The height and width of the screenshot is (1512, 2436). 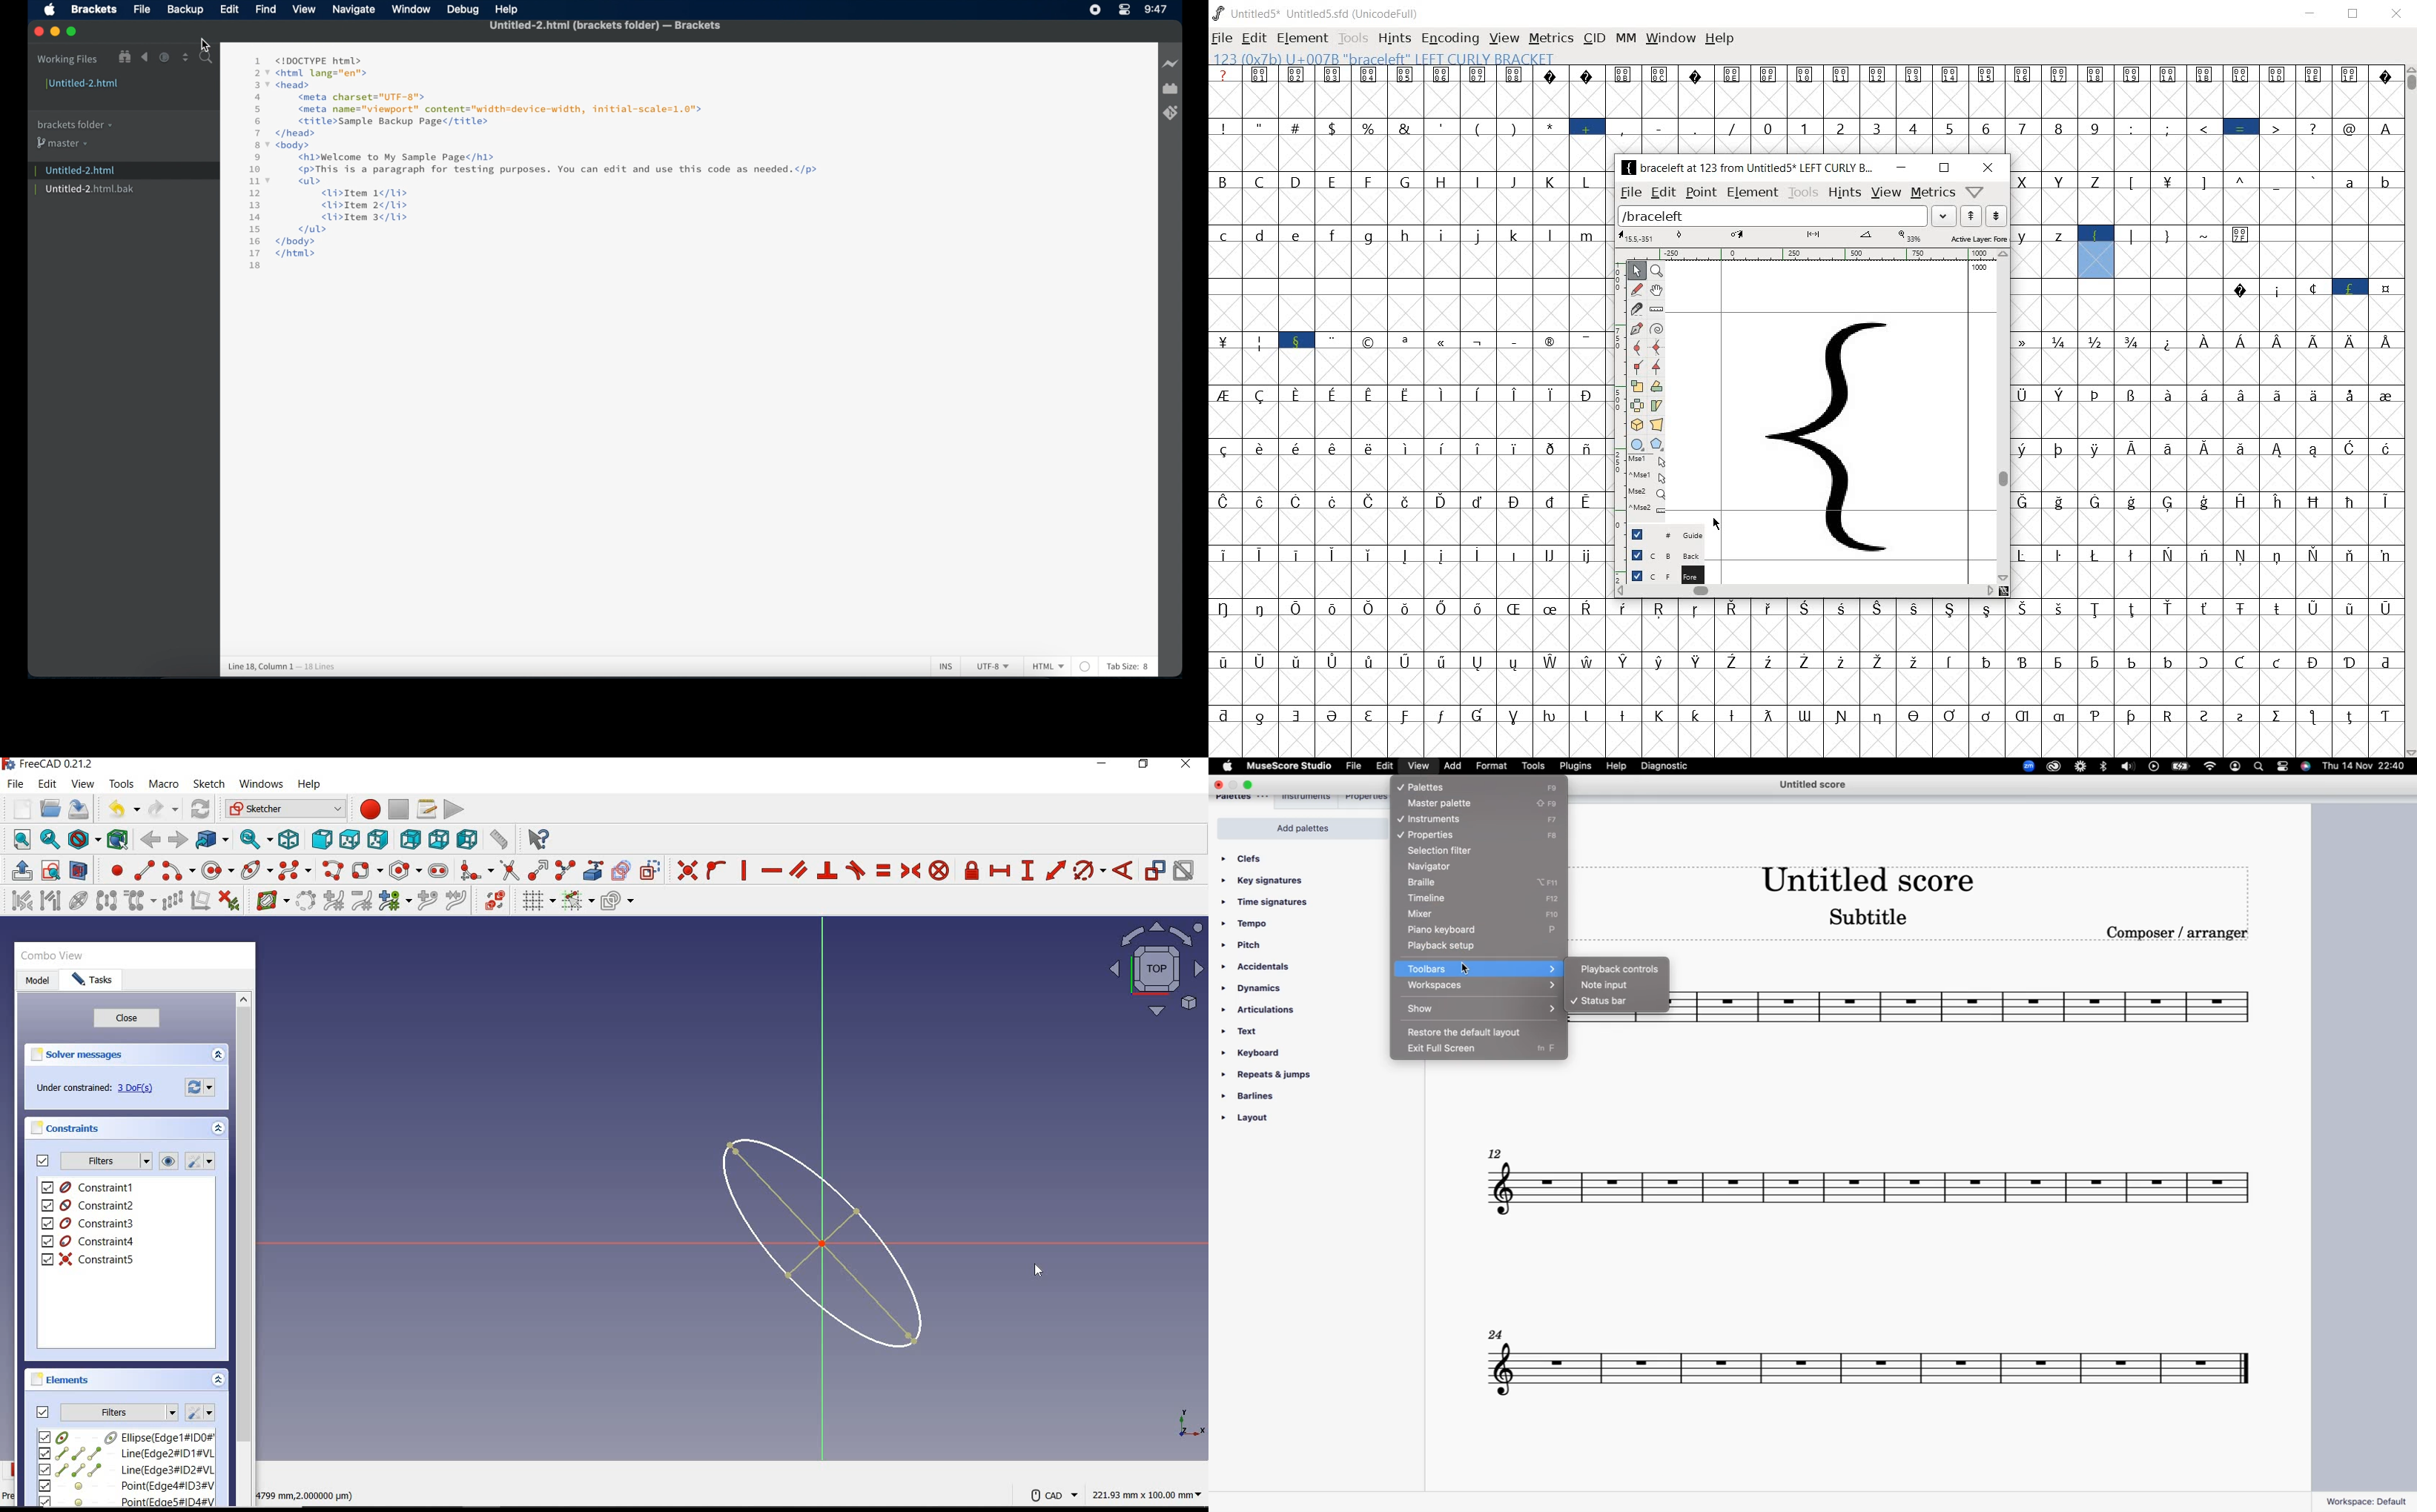 I want to click on ruler, so click(x=1818, y=253).